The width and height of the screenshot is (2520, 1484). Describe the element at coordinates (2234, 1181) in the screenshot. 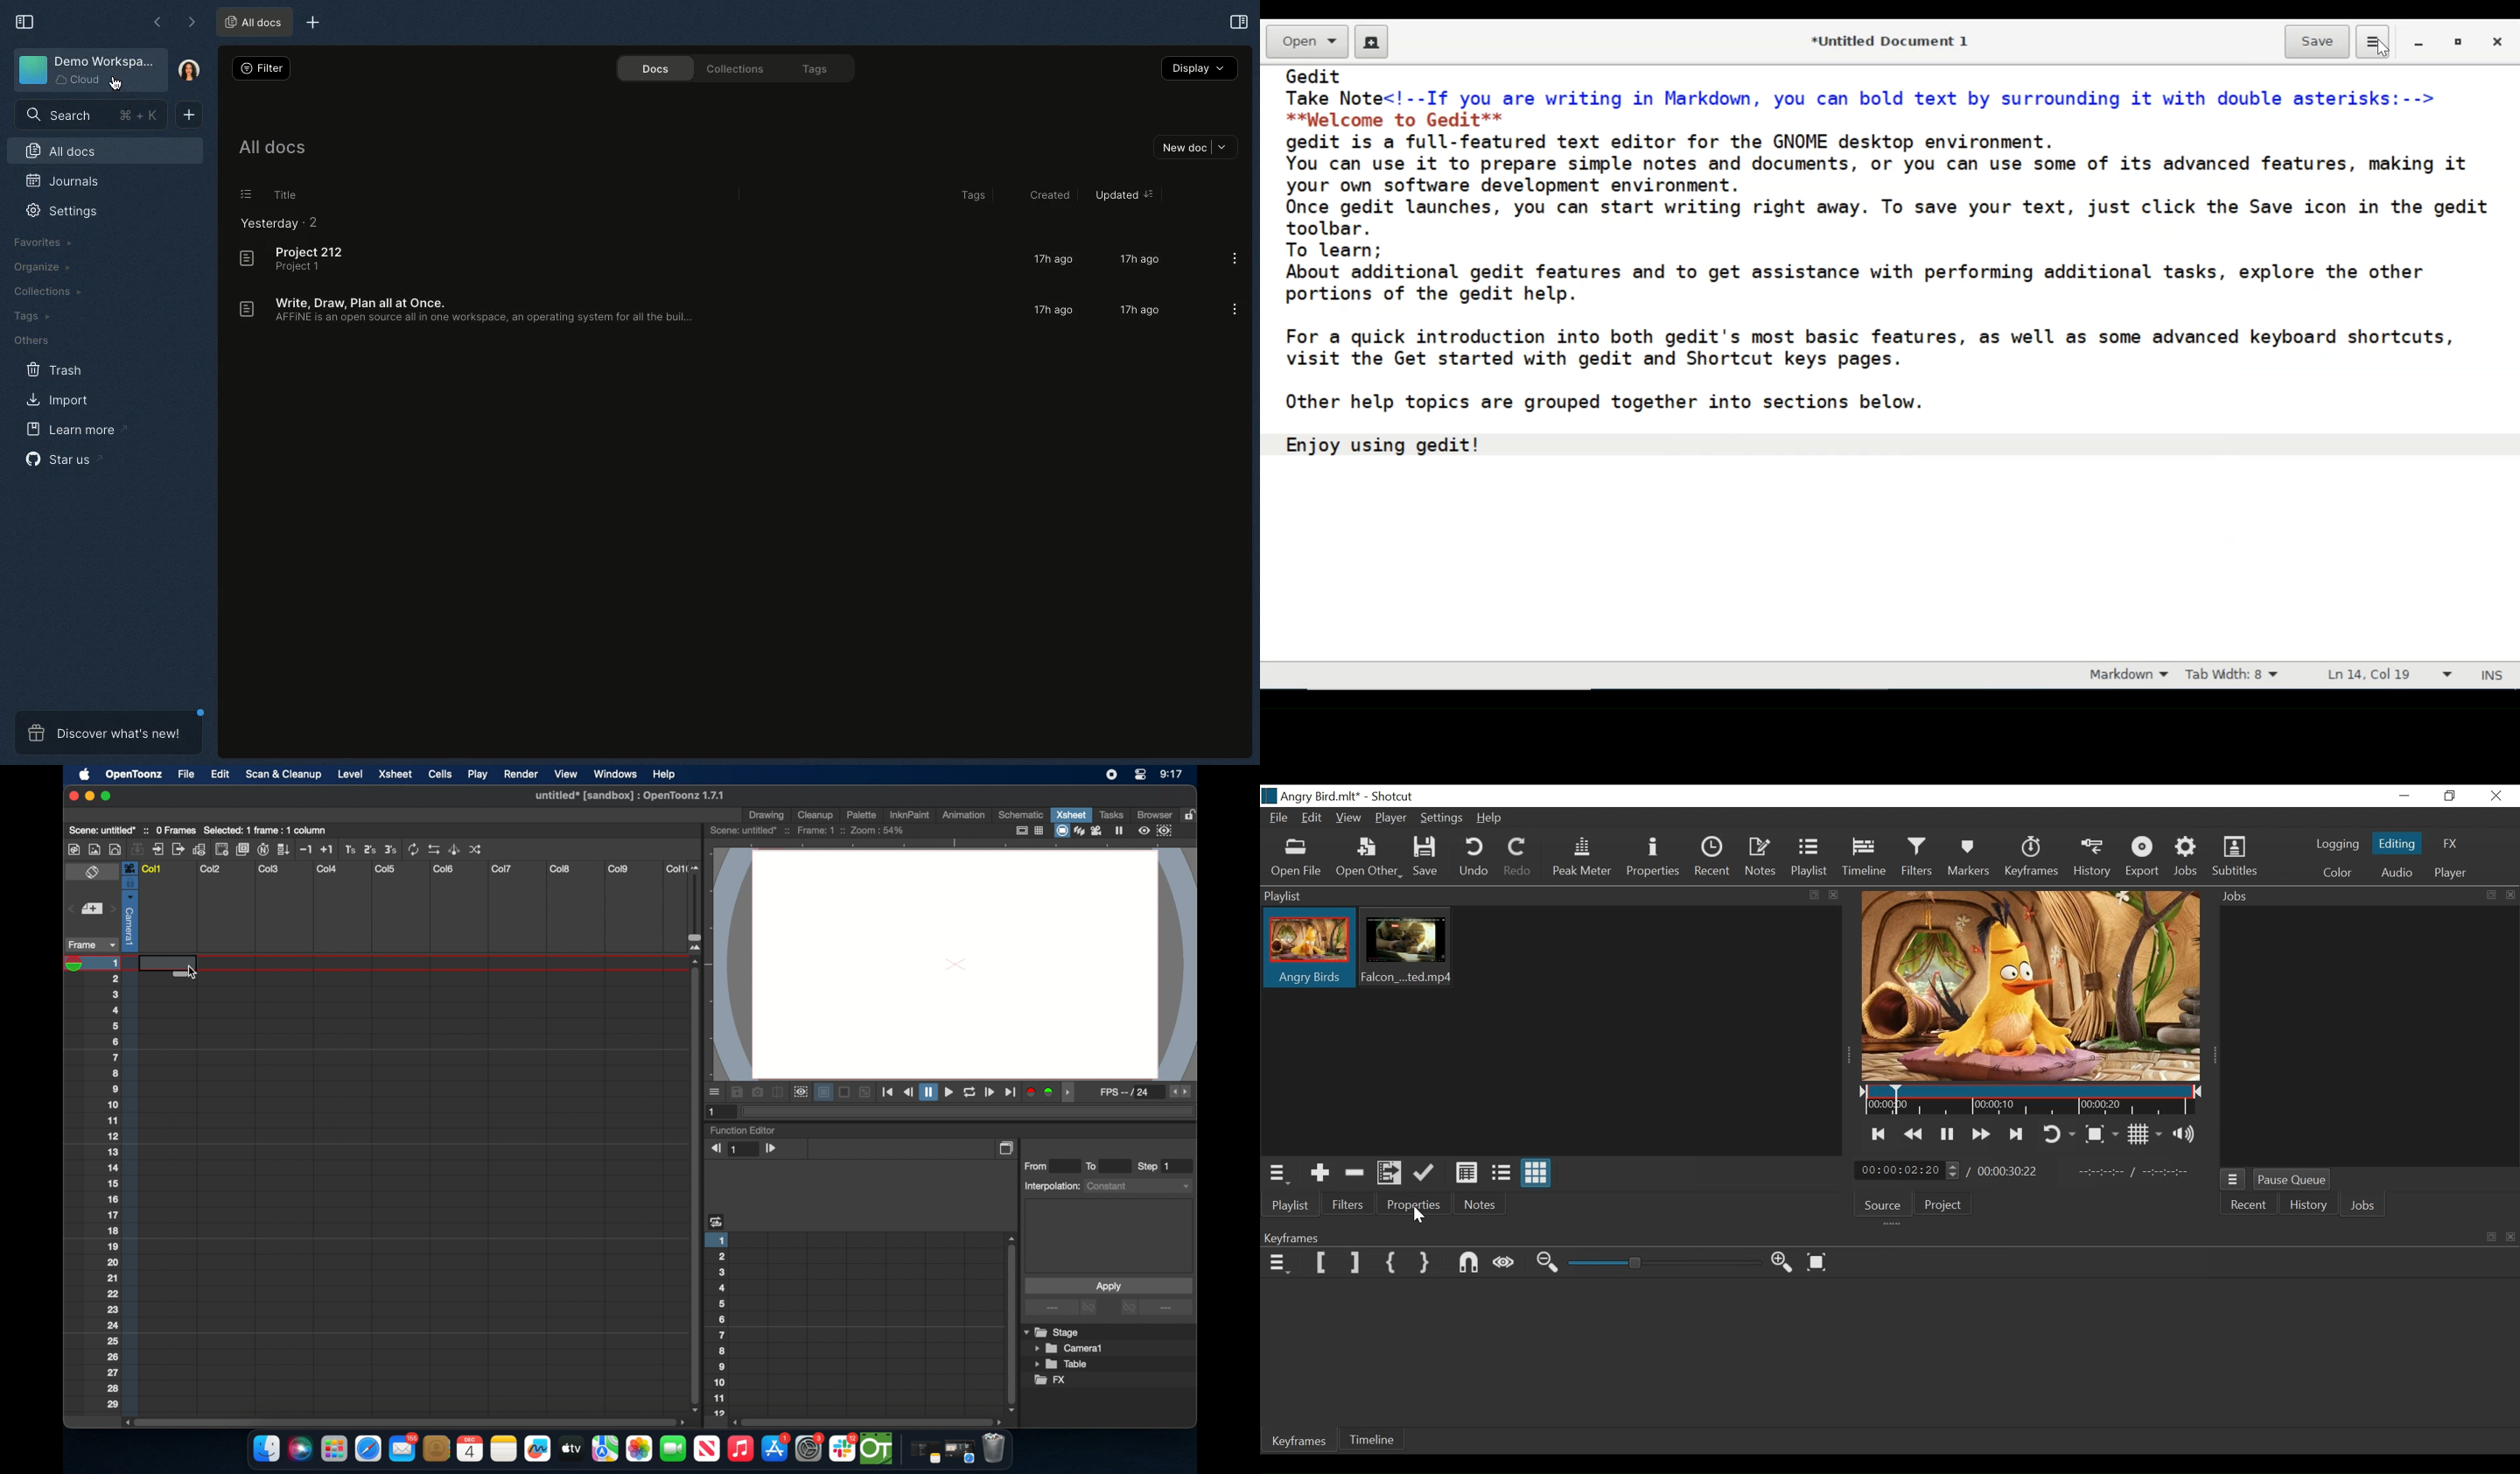

I see `Jobs Menu` at that location.